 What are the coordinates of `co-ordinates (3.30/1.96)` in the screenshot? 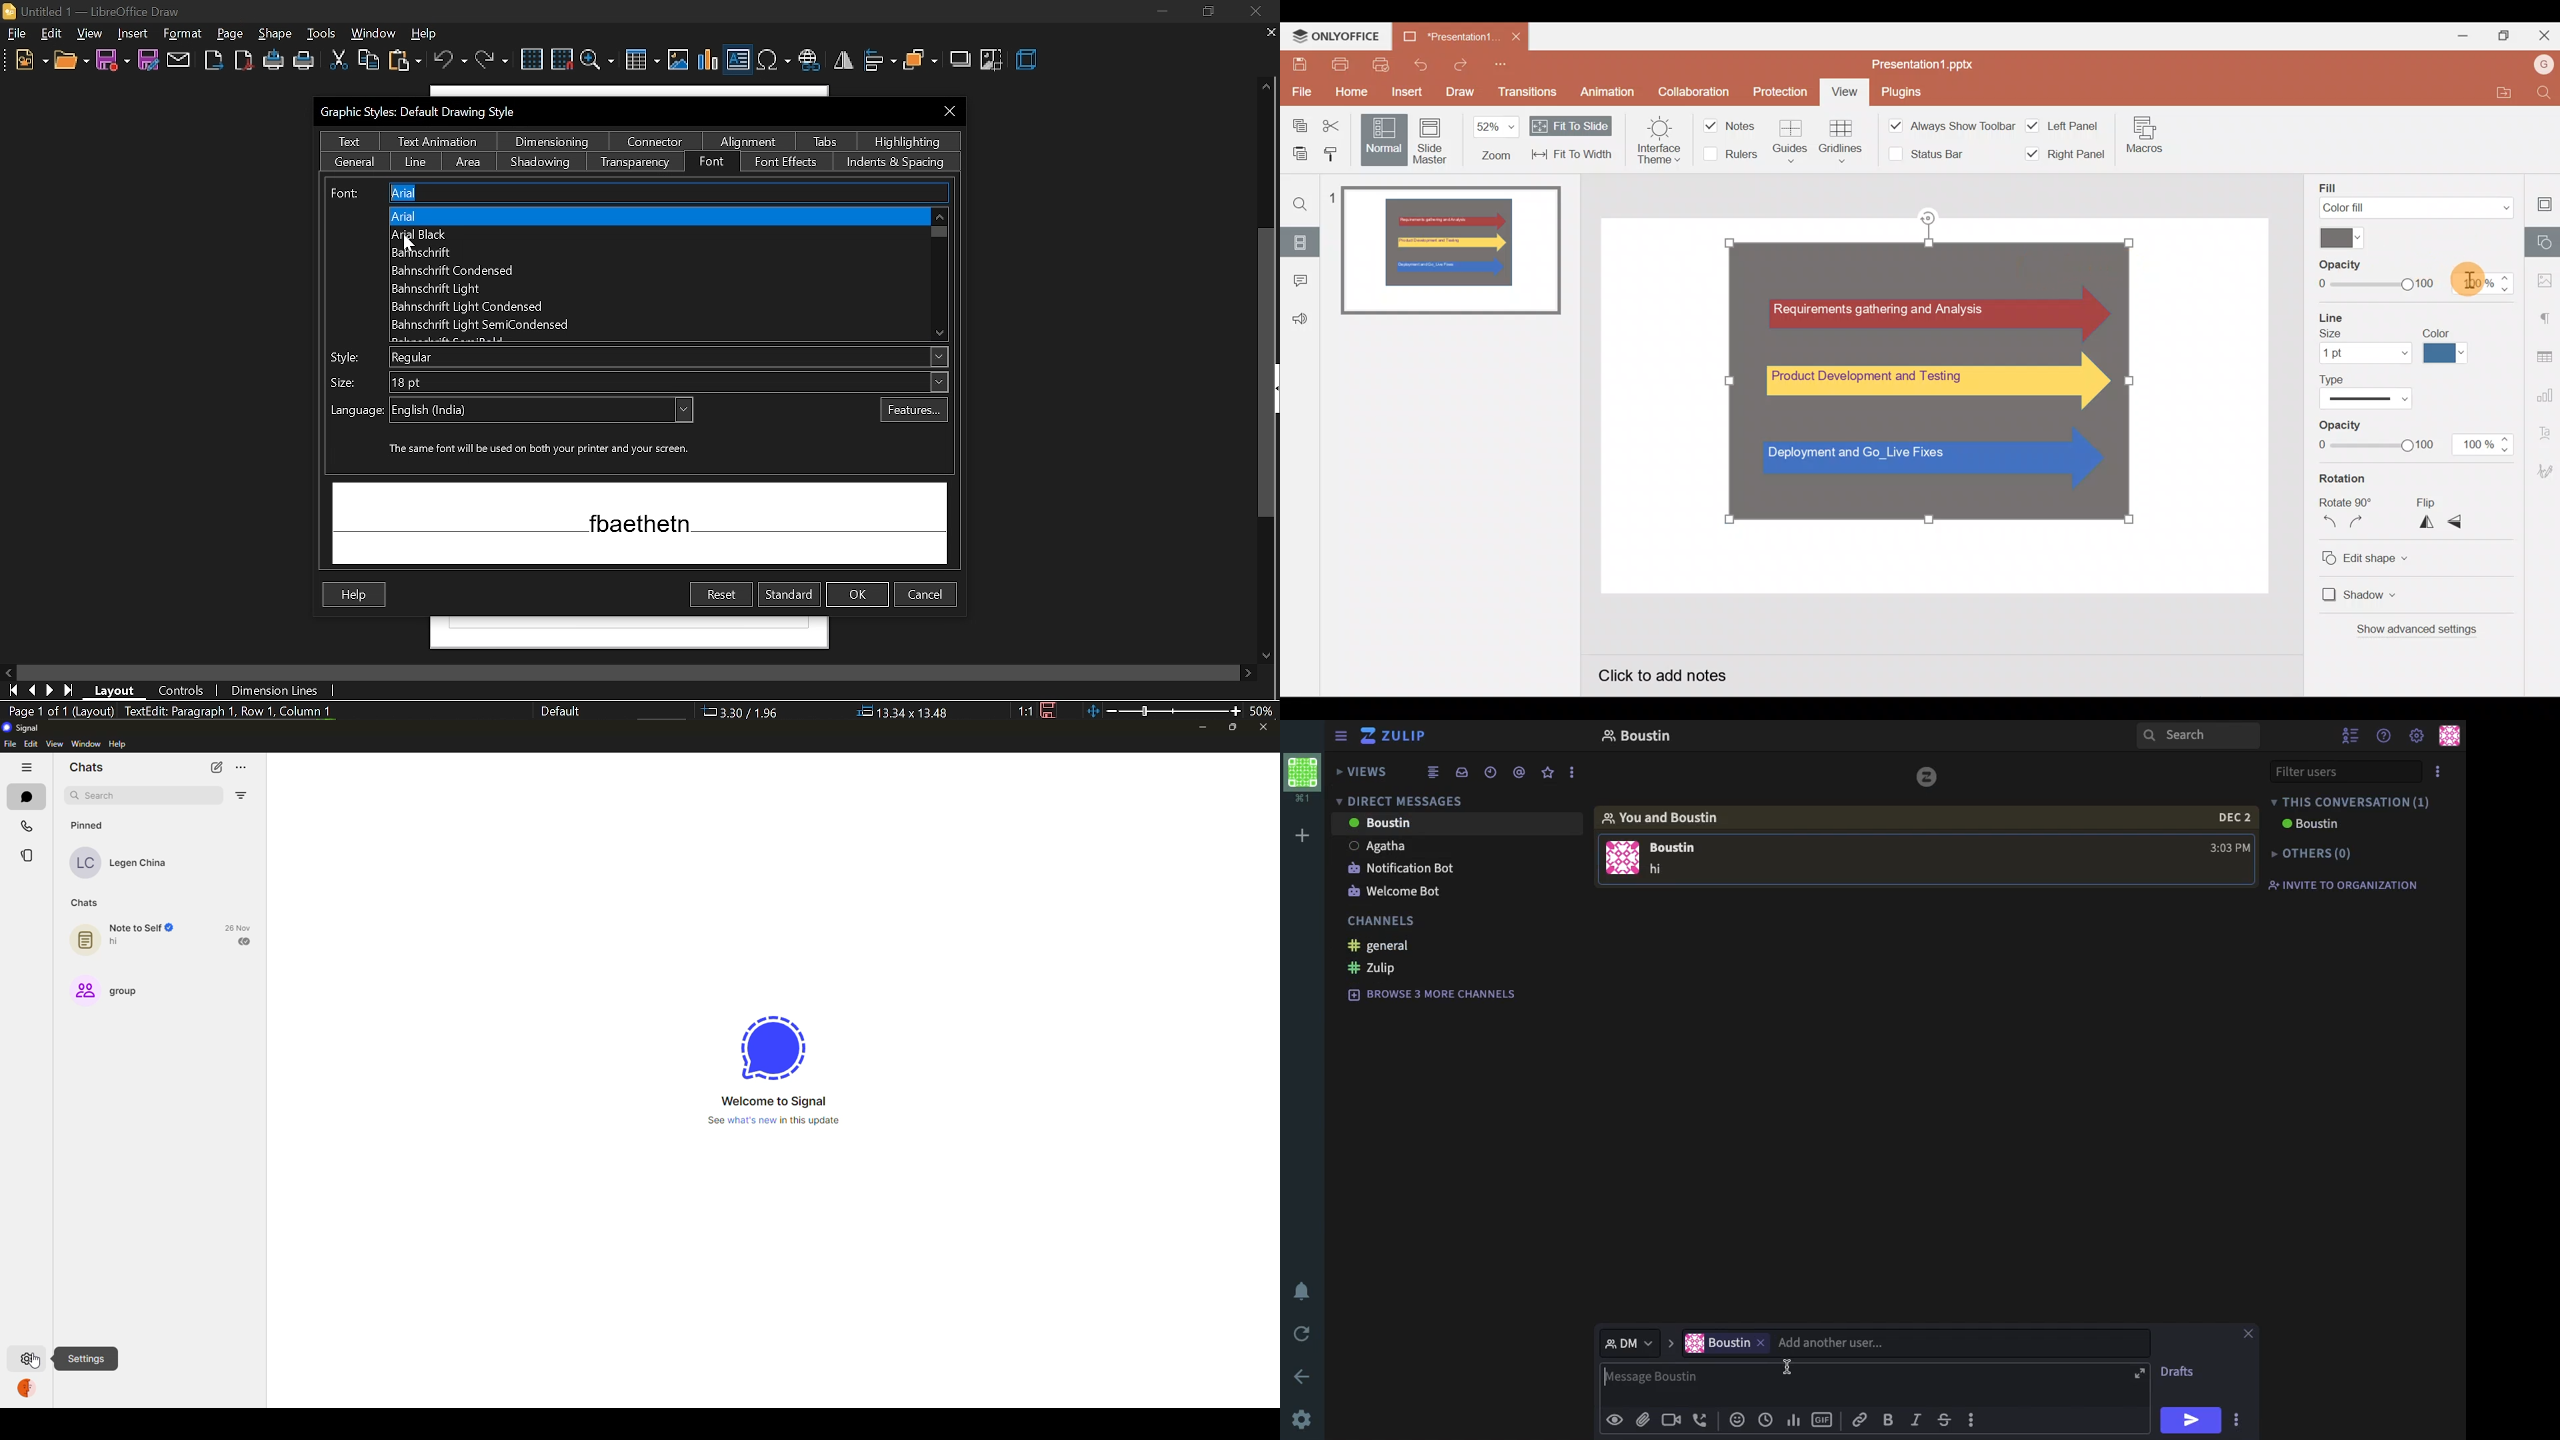 It's located at (738, 711).